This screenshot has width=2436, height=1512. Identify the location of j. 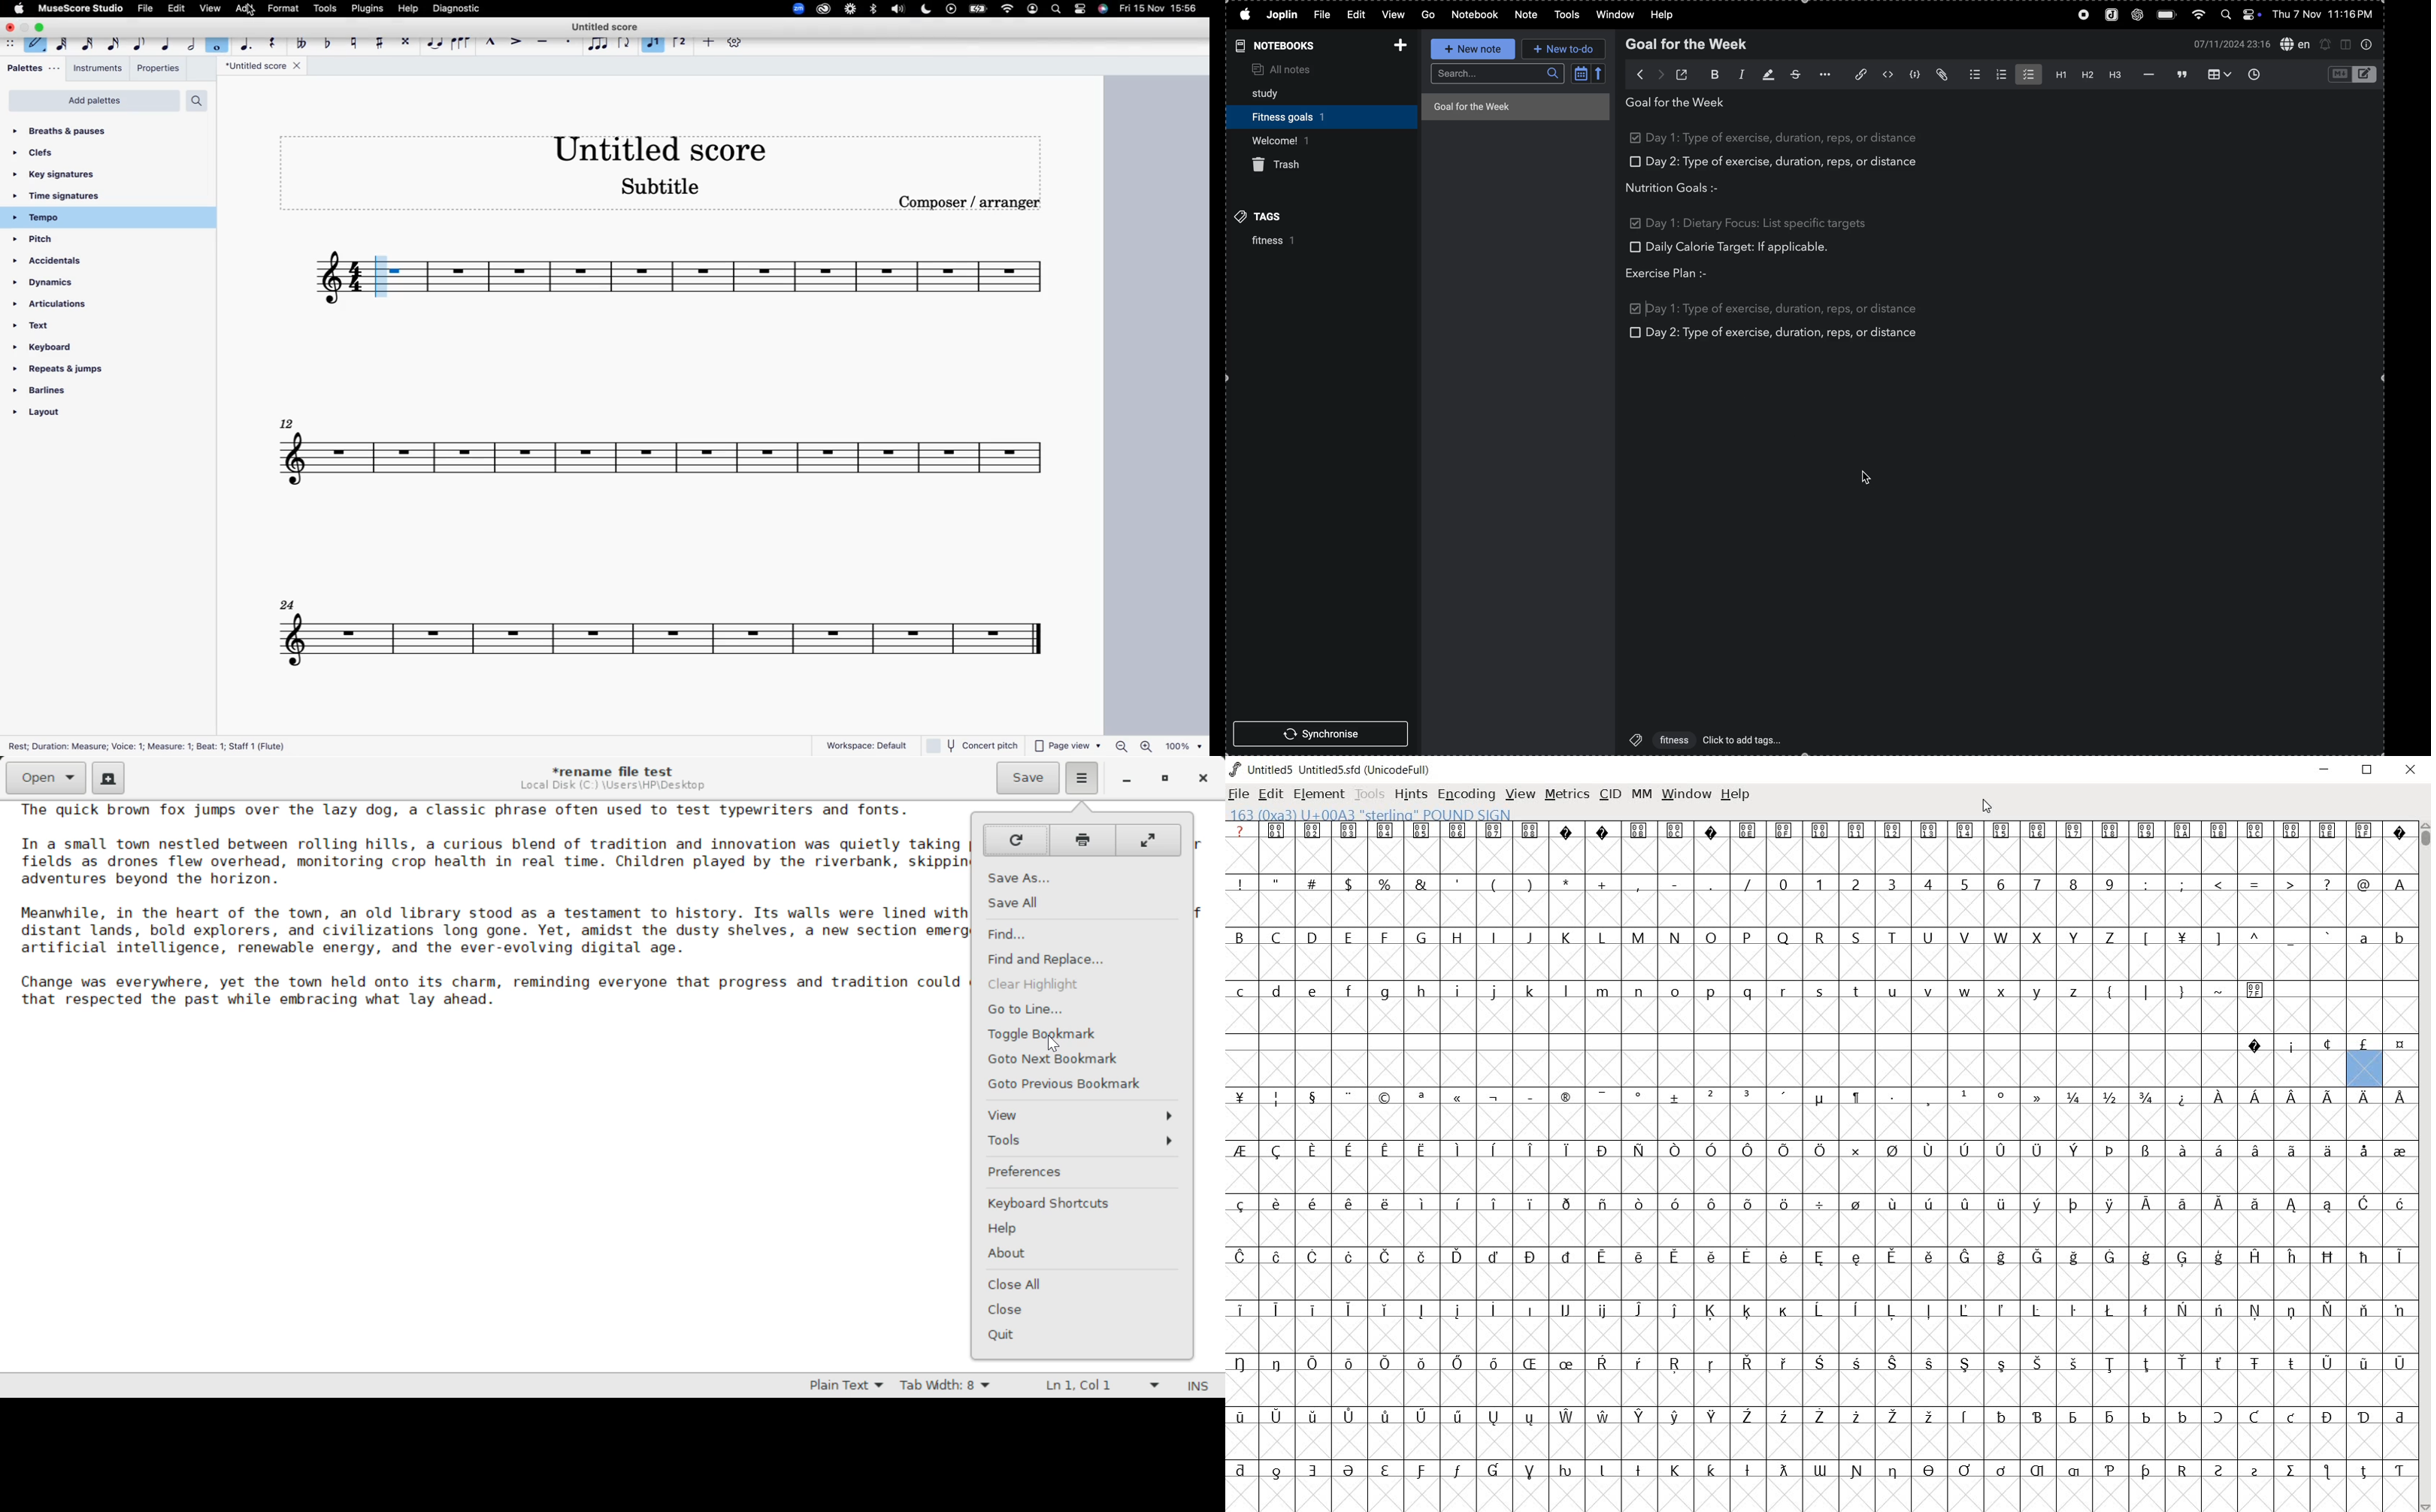
(1494, 993).